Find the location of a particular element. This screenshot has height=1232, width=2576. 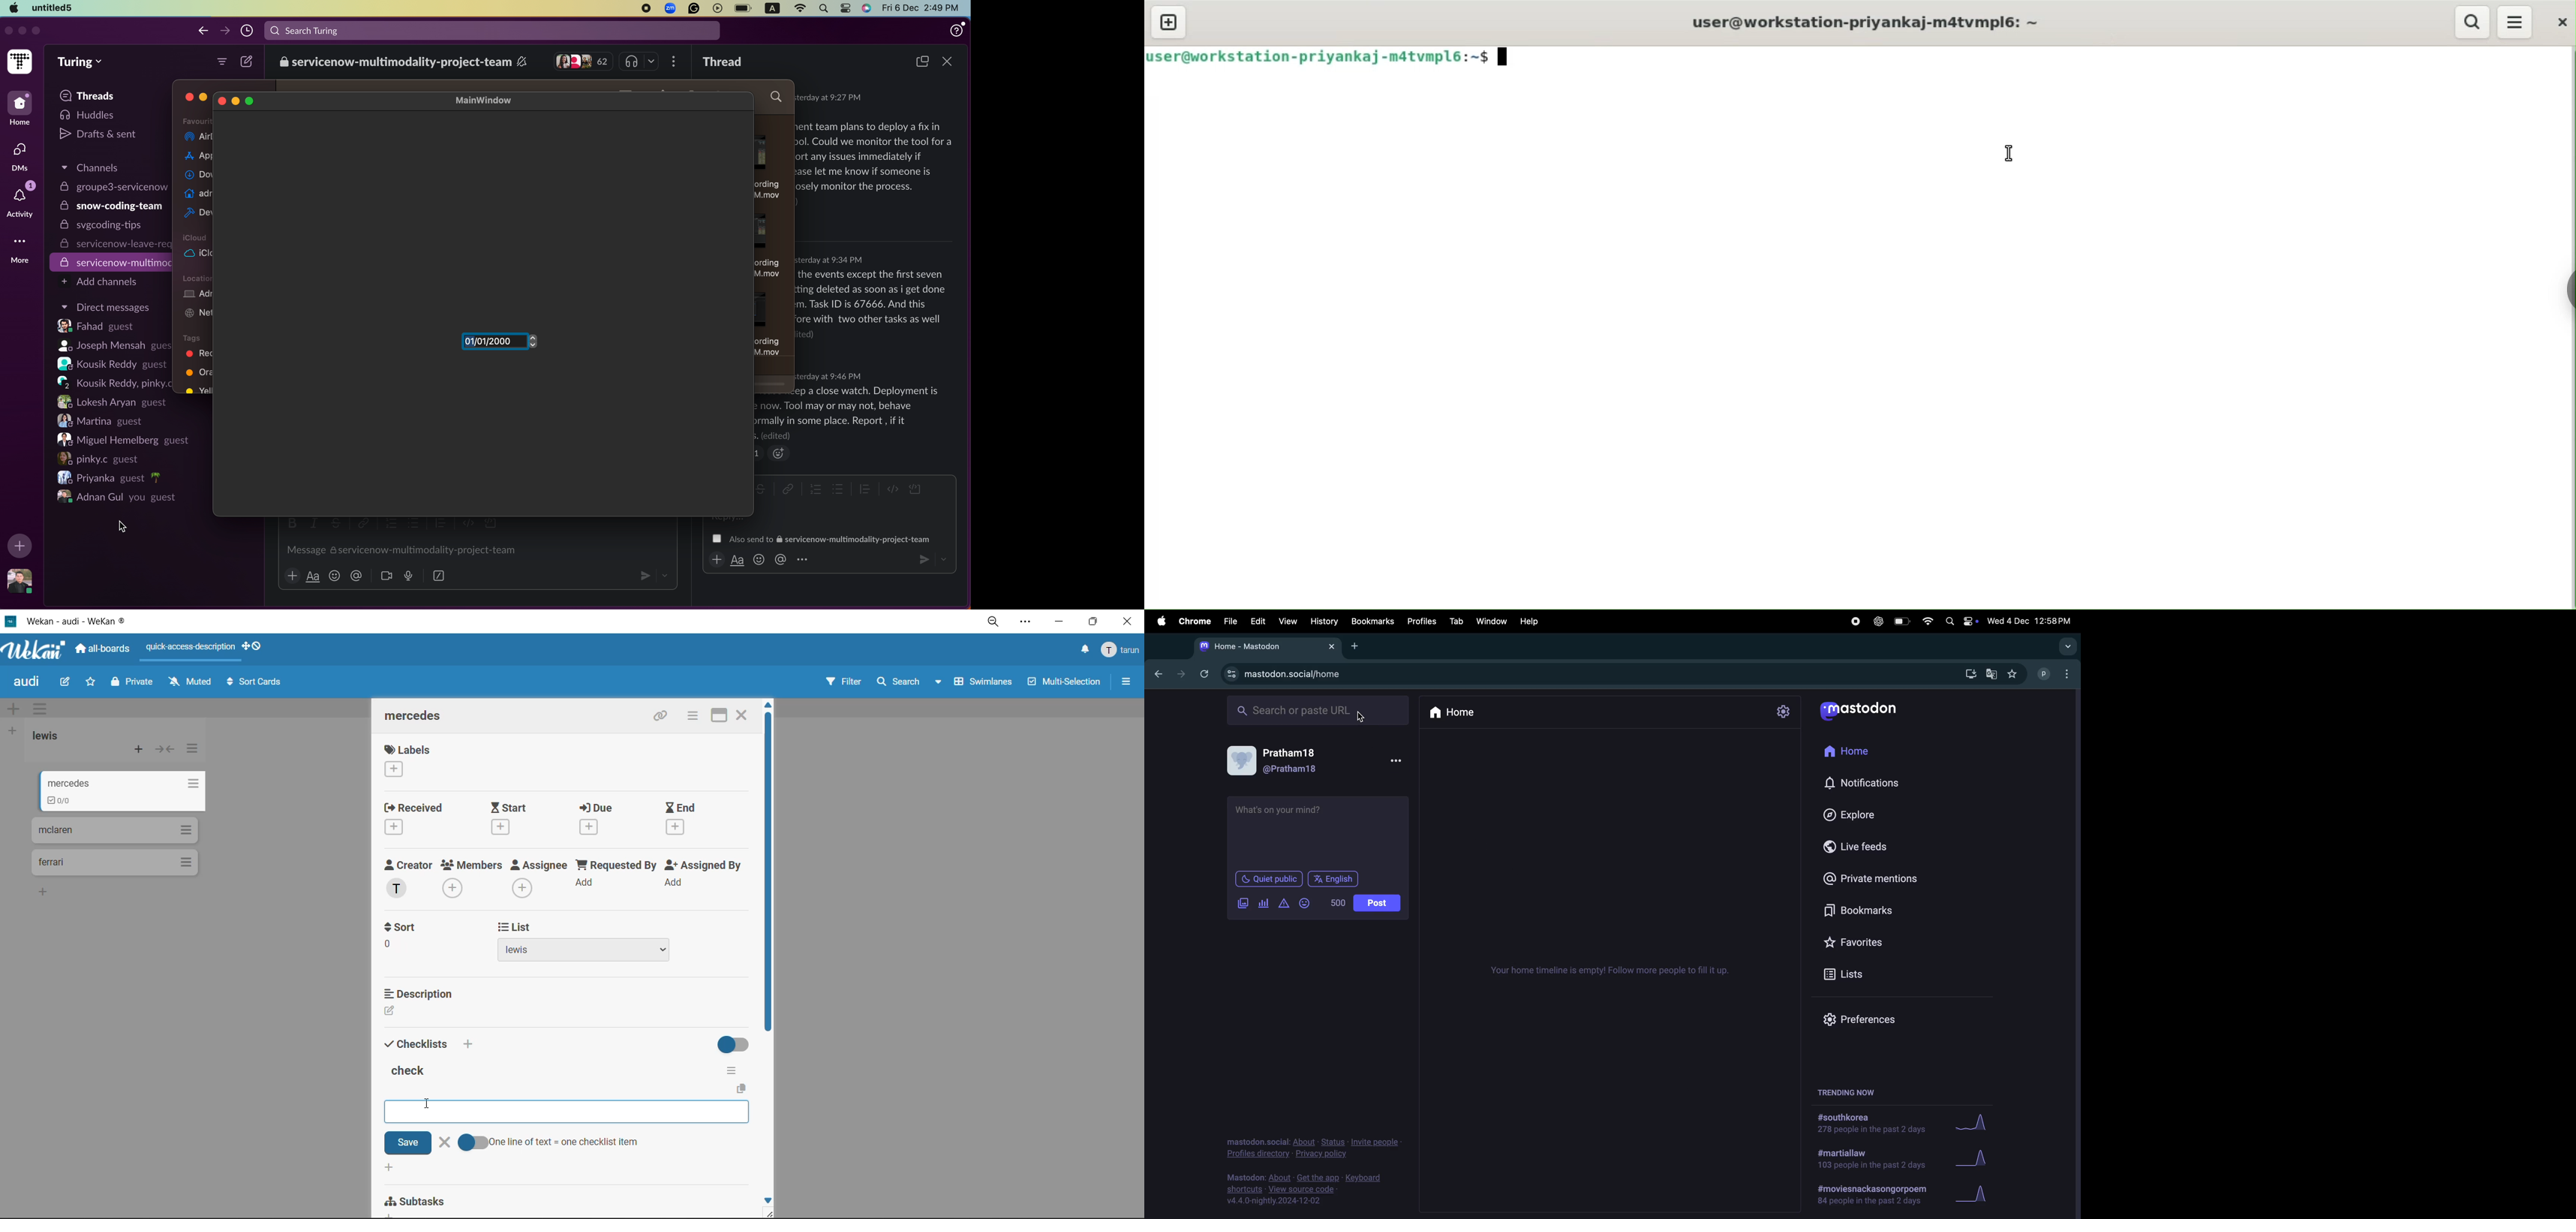

record is located at coordinates (1855, 621).